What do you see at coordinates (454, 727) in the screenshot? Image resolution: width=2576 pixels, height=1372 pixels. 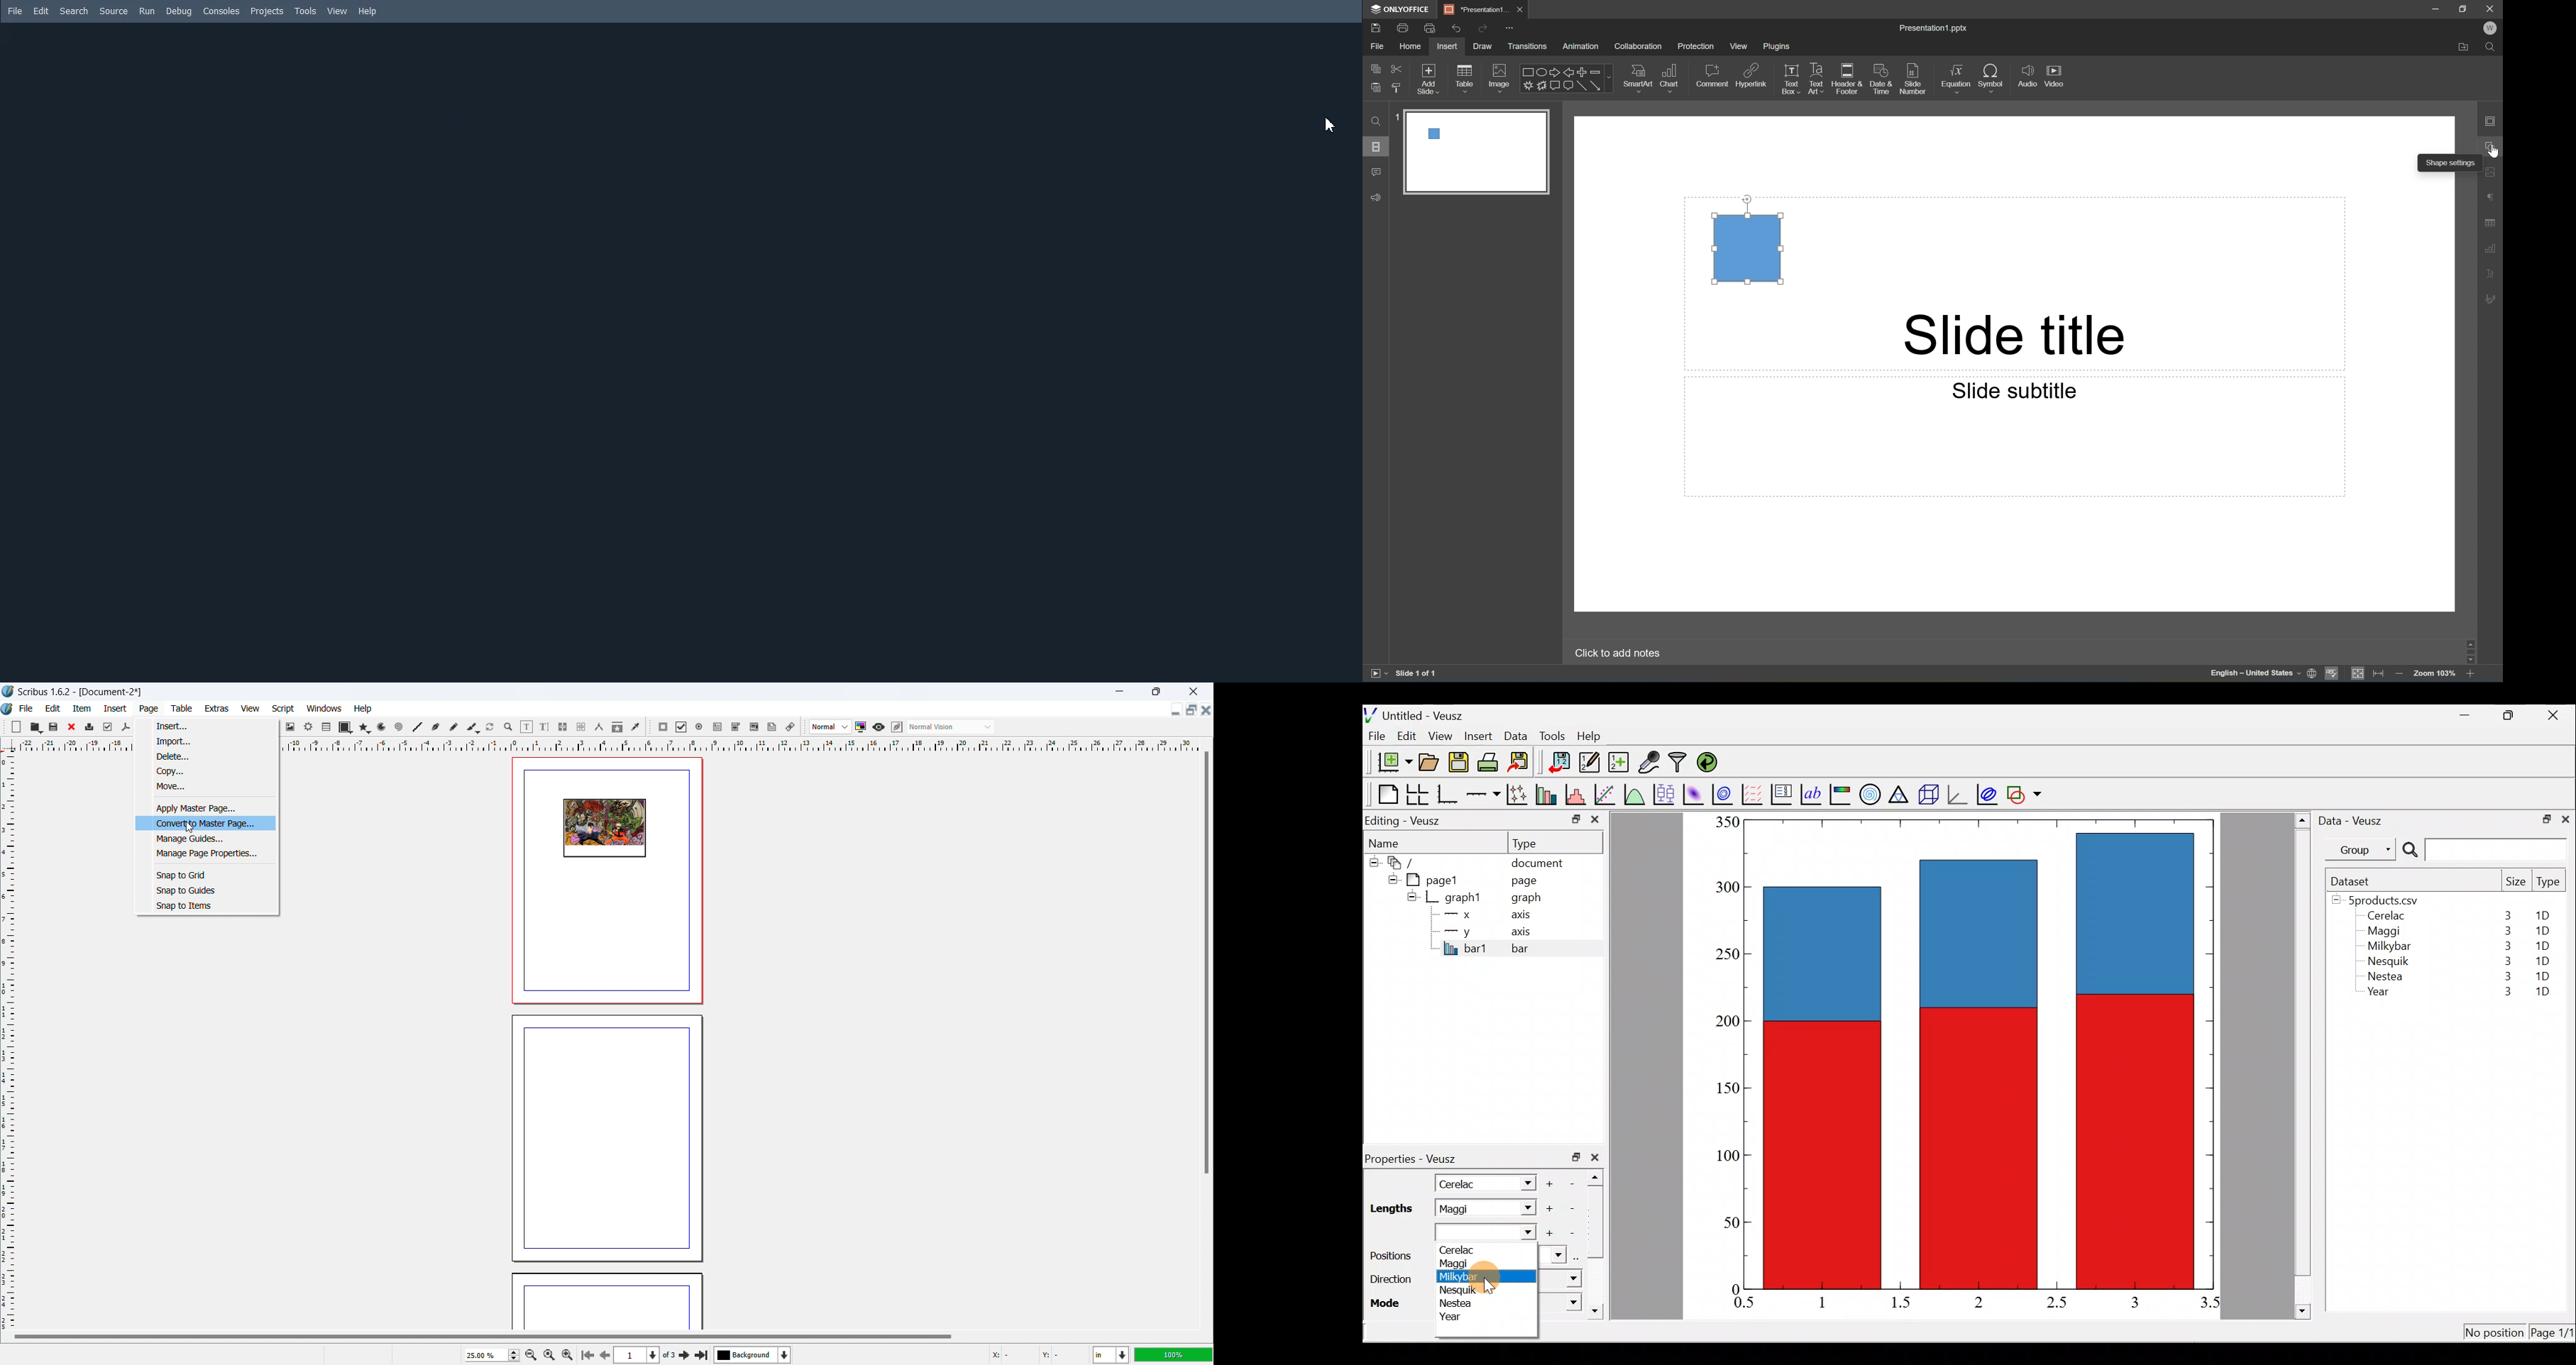 I see `freehand line` at bounding box center [454, 727].